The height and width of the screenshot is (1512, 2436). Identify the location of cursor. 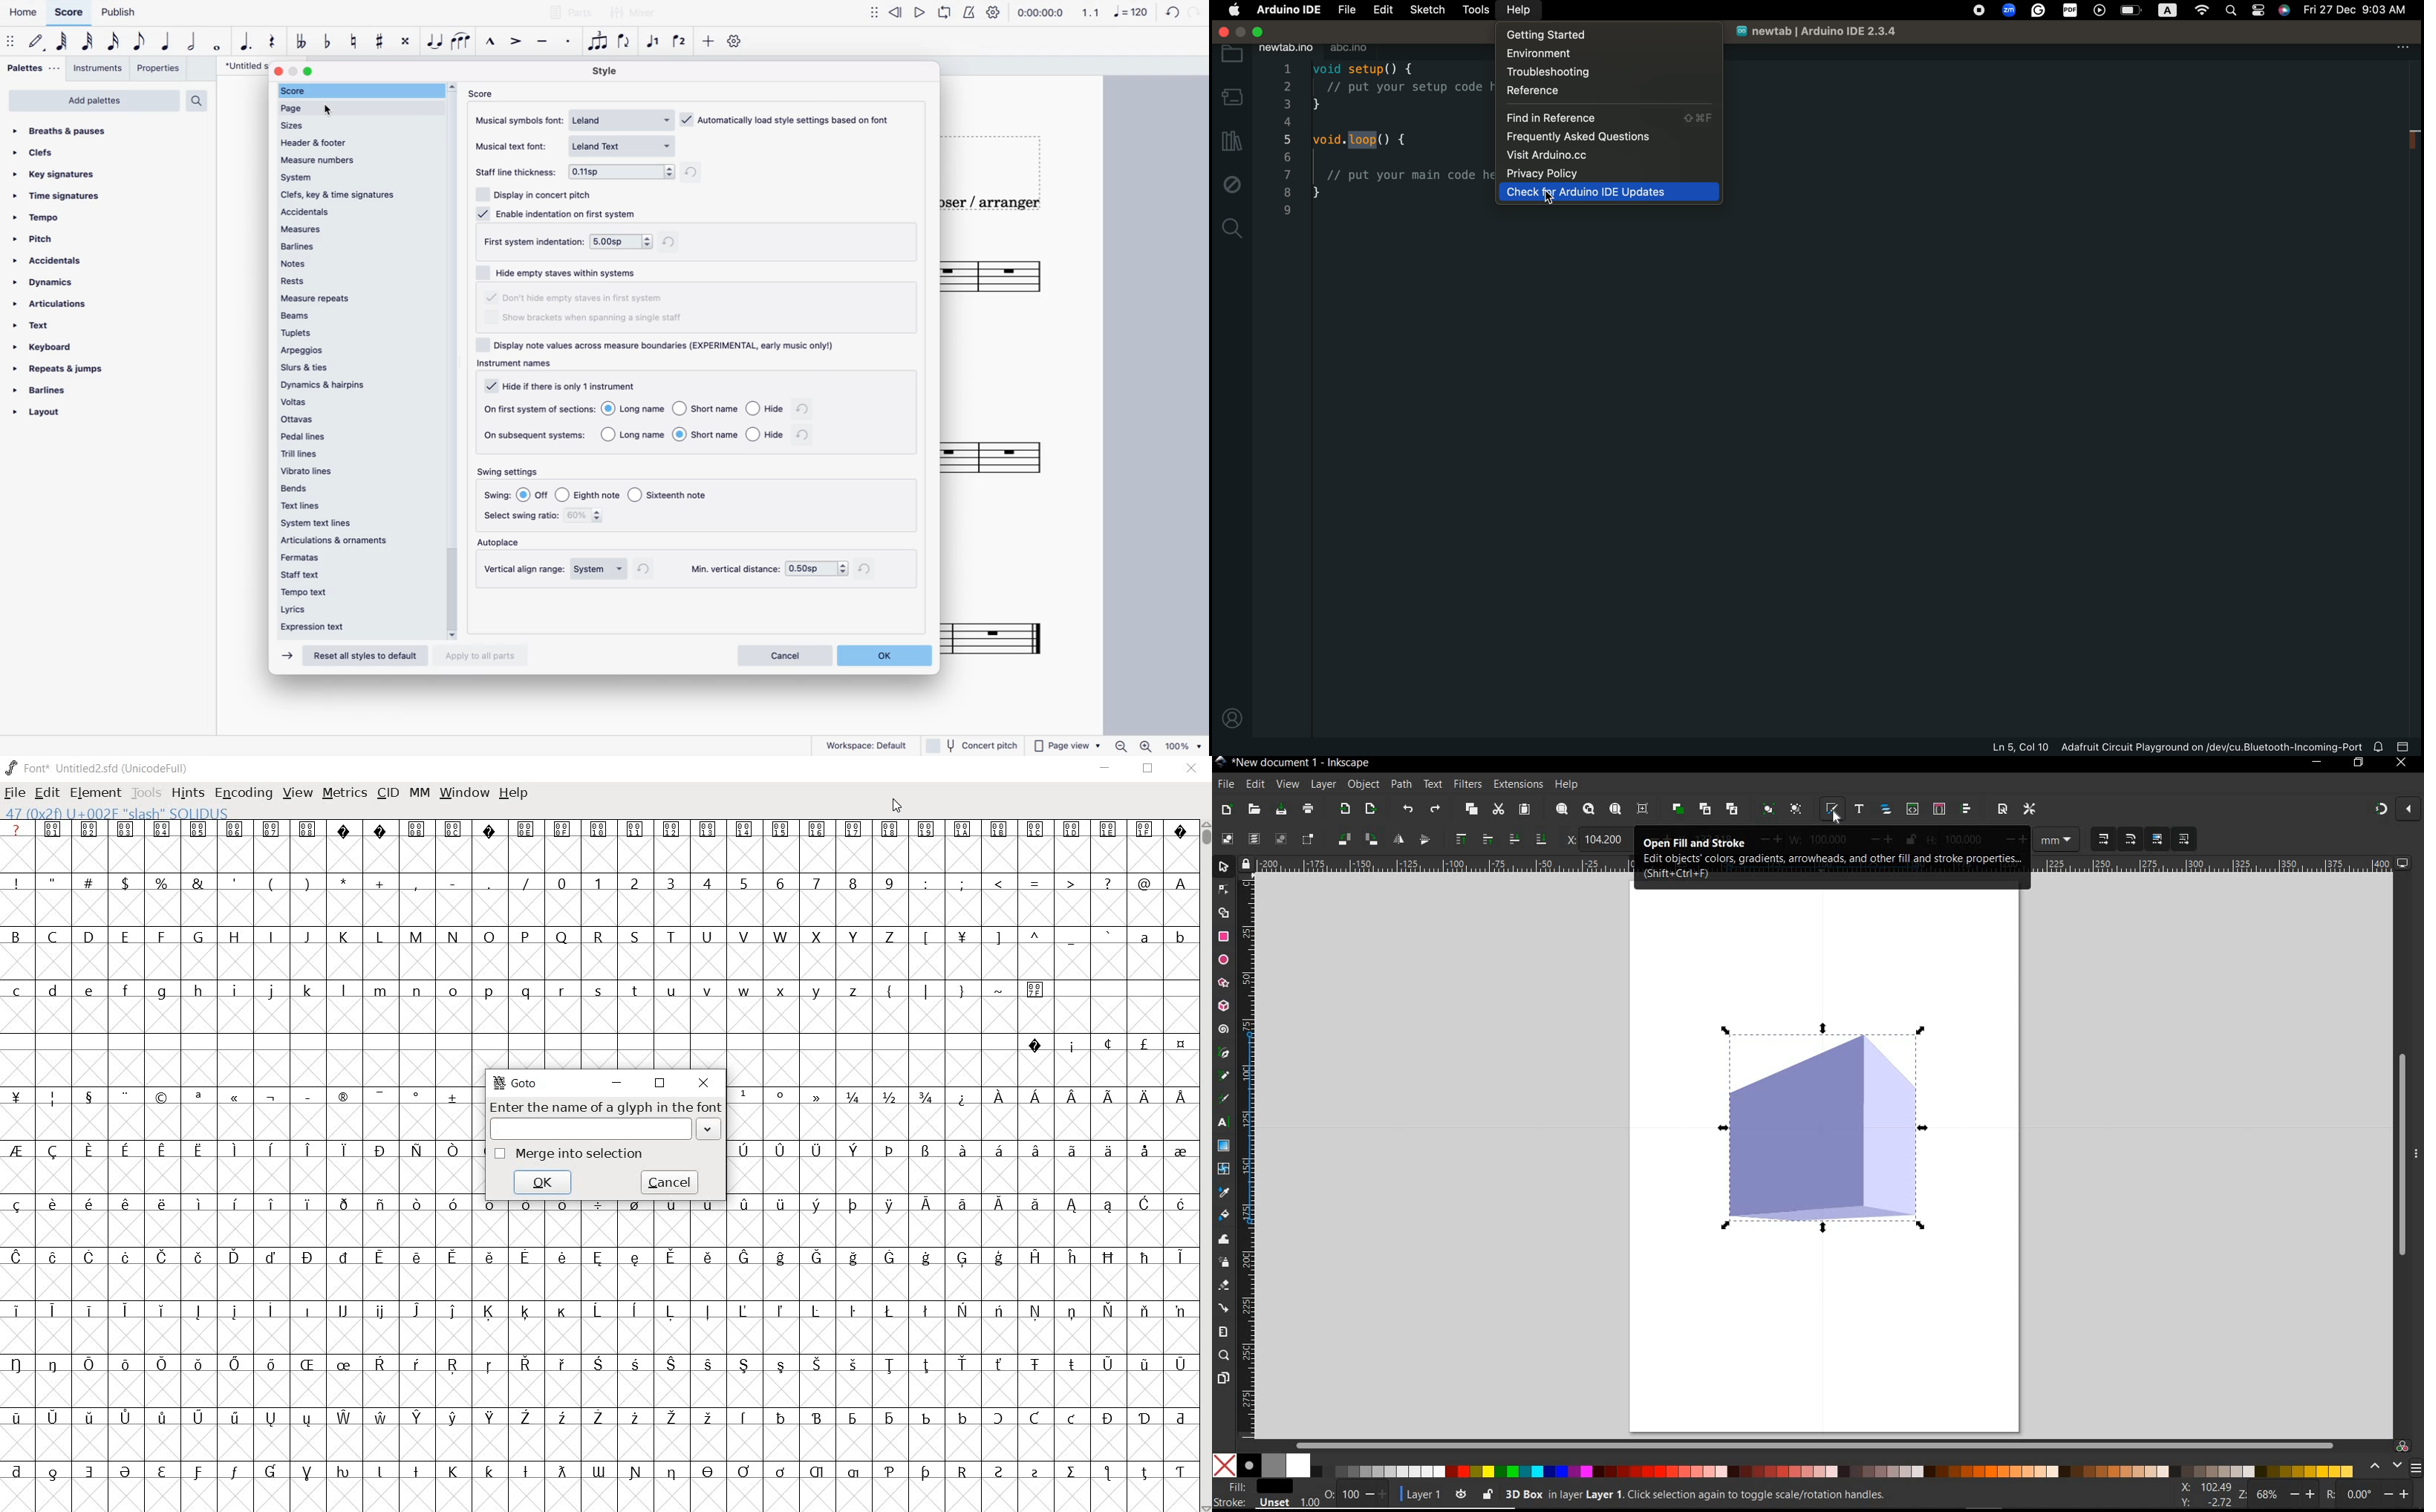
(329, 111).